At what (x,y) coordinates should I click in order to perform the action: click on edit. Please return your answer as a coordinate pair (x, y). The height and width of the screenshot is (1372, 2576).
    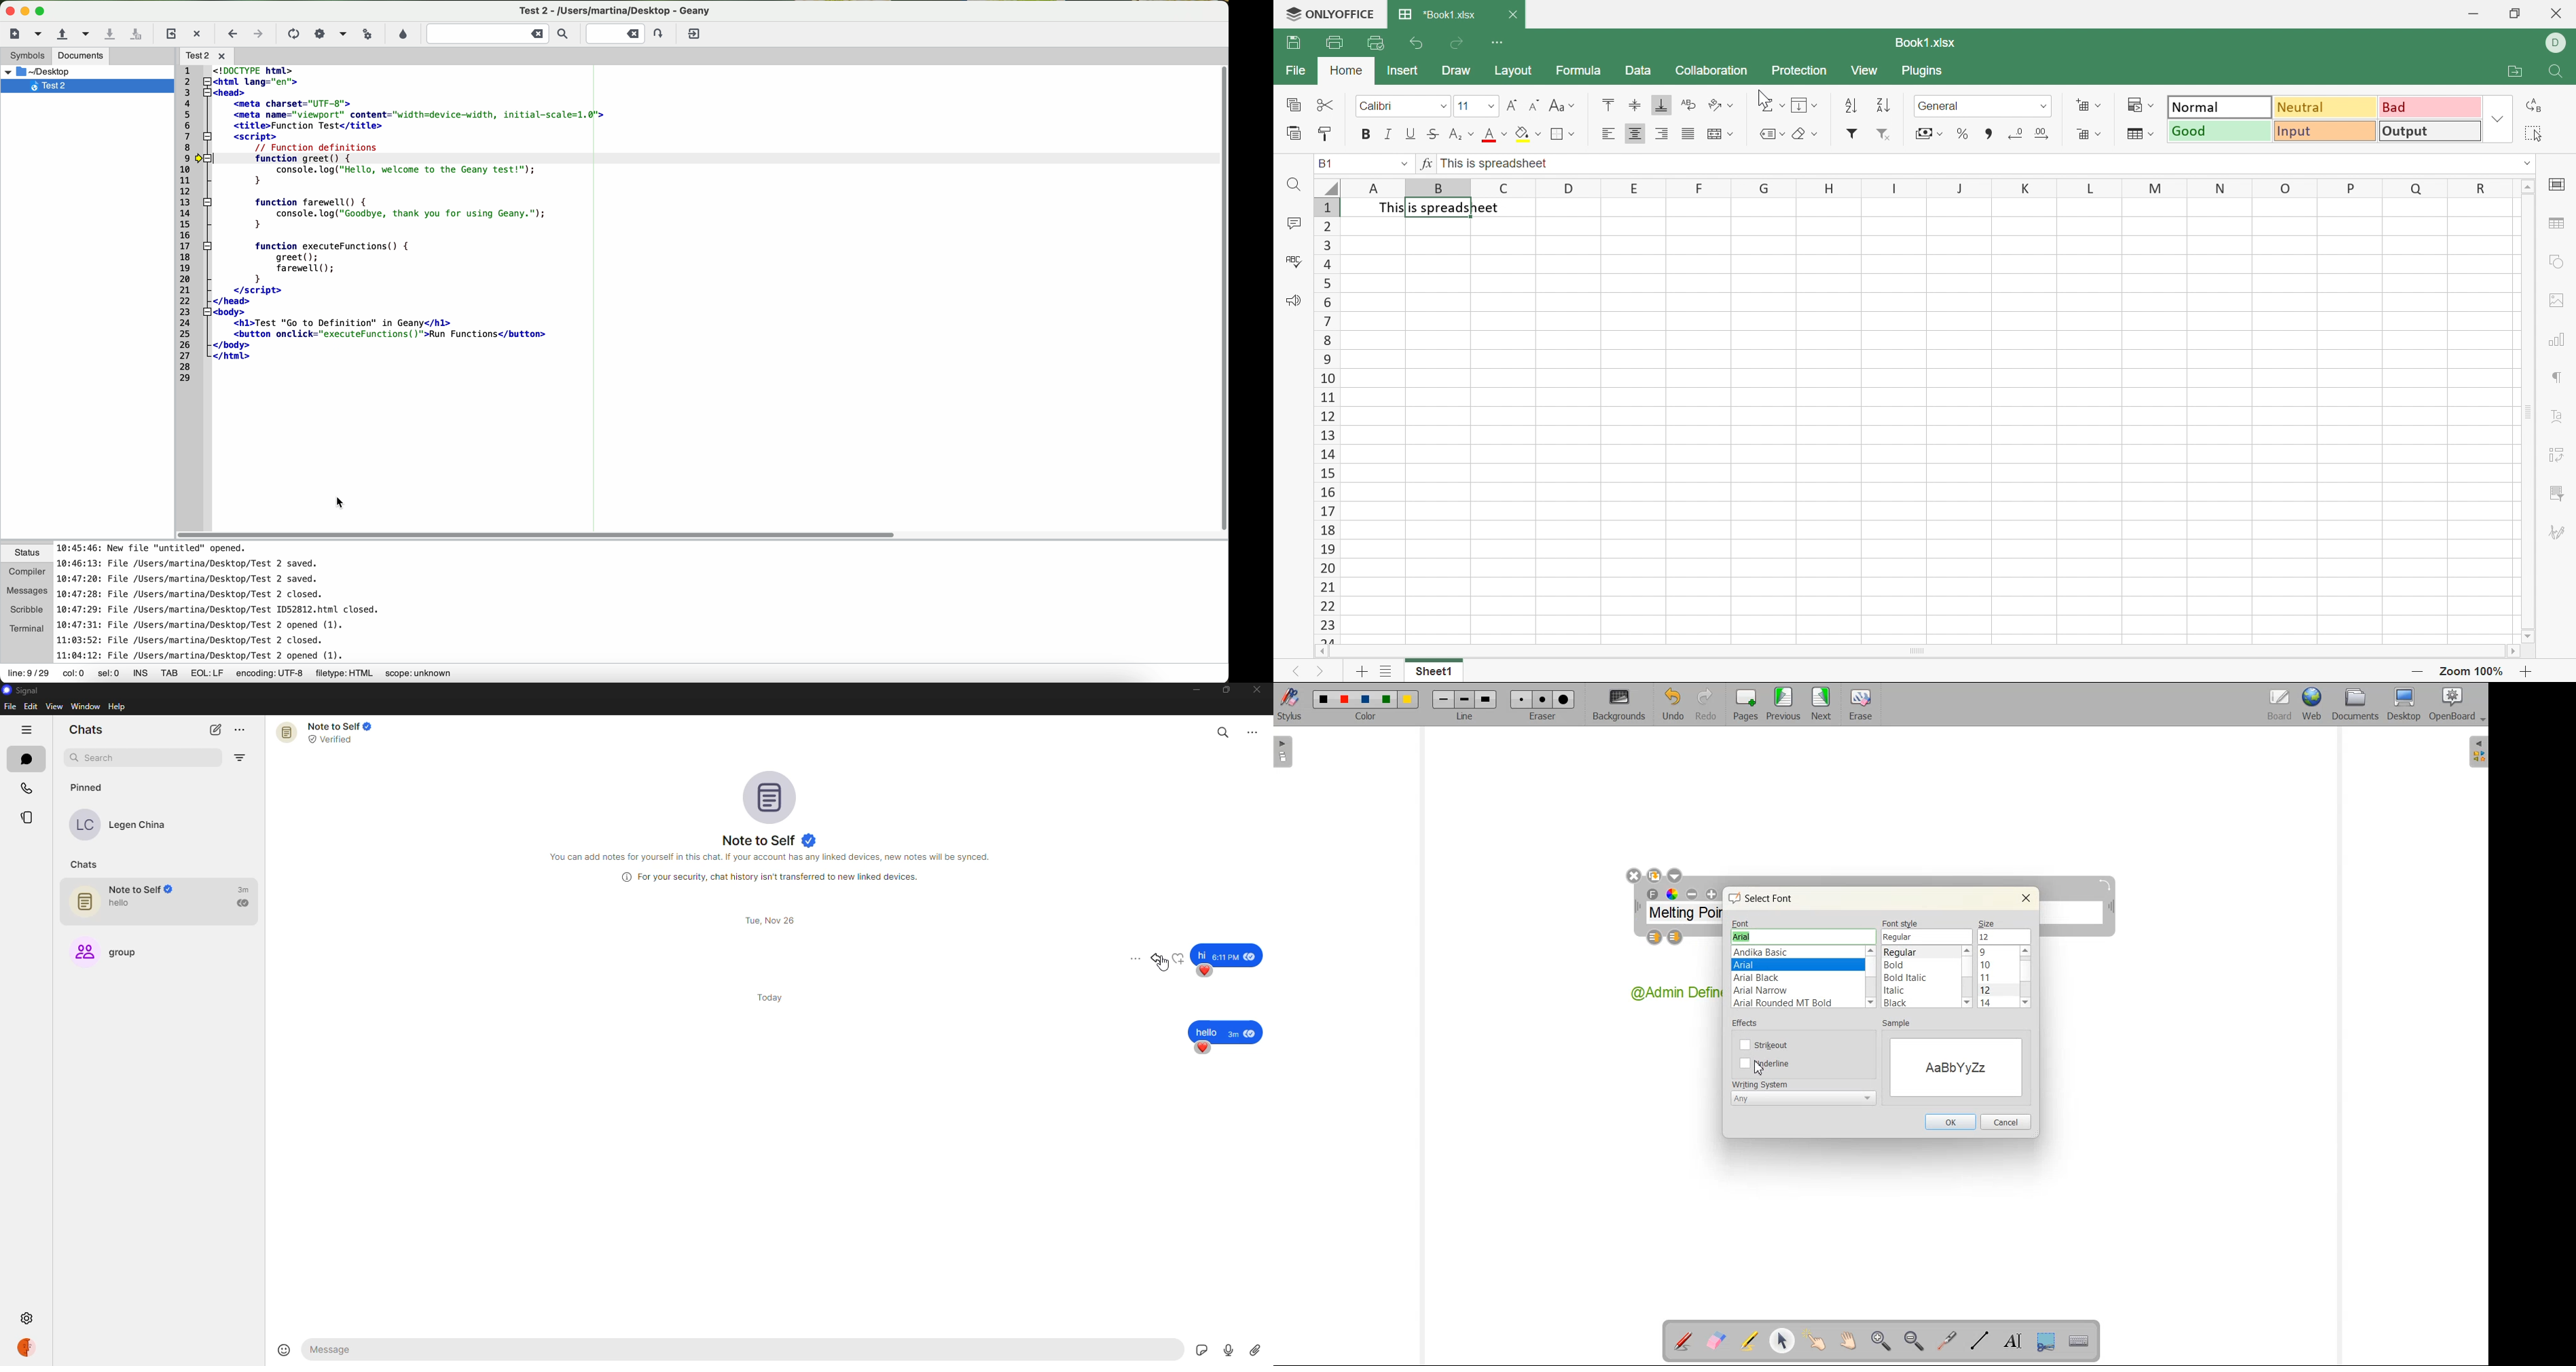
    Looking at the image, I should click on (30, 706).